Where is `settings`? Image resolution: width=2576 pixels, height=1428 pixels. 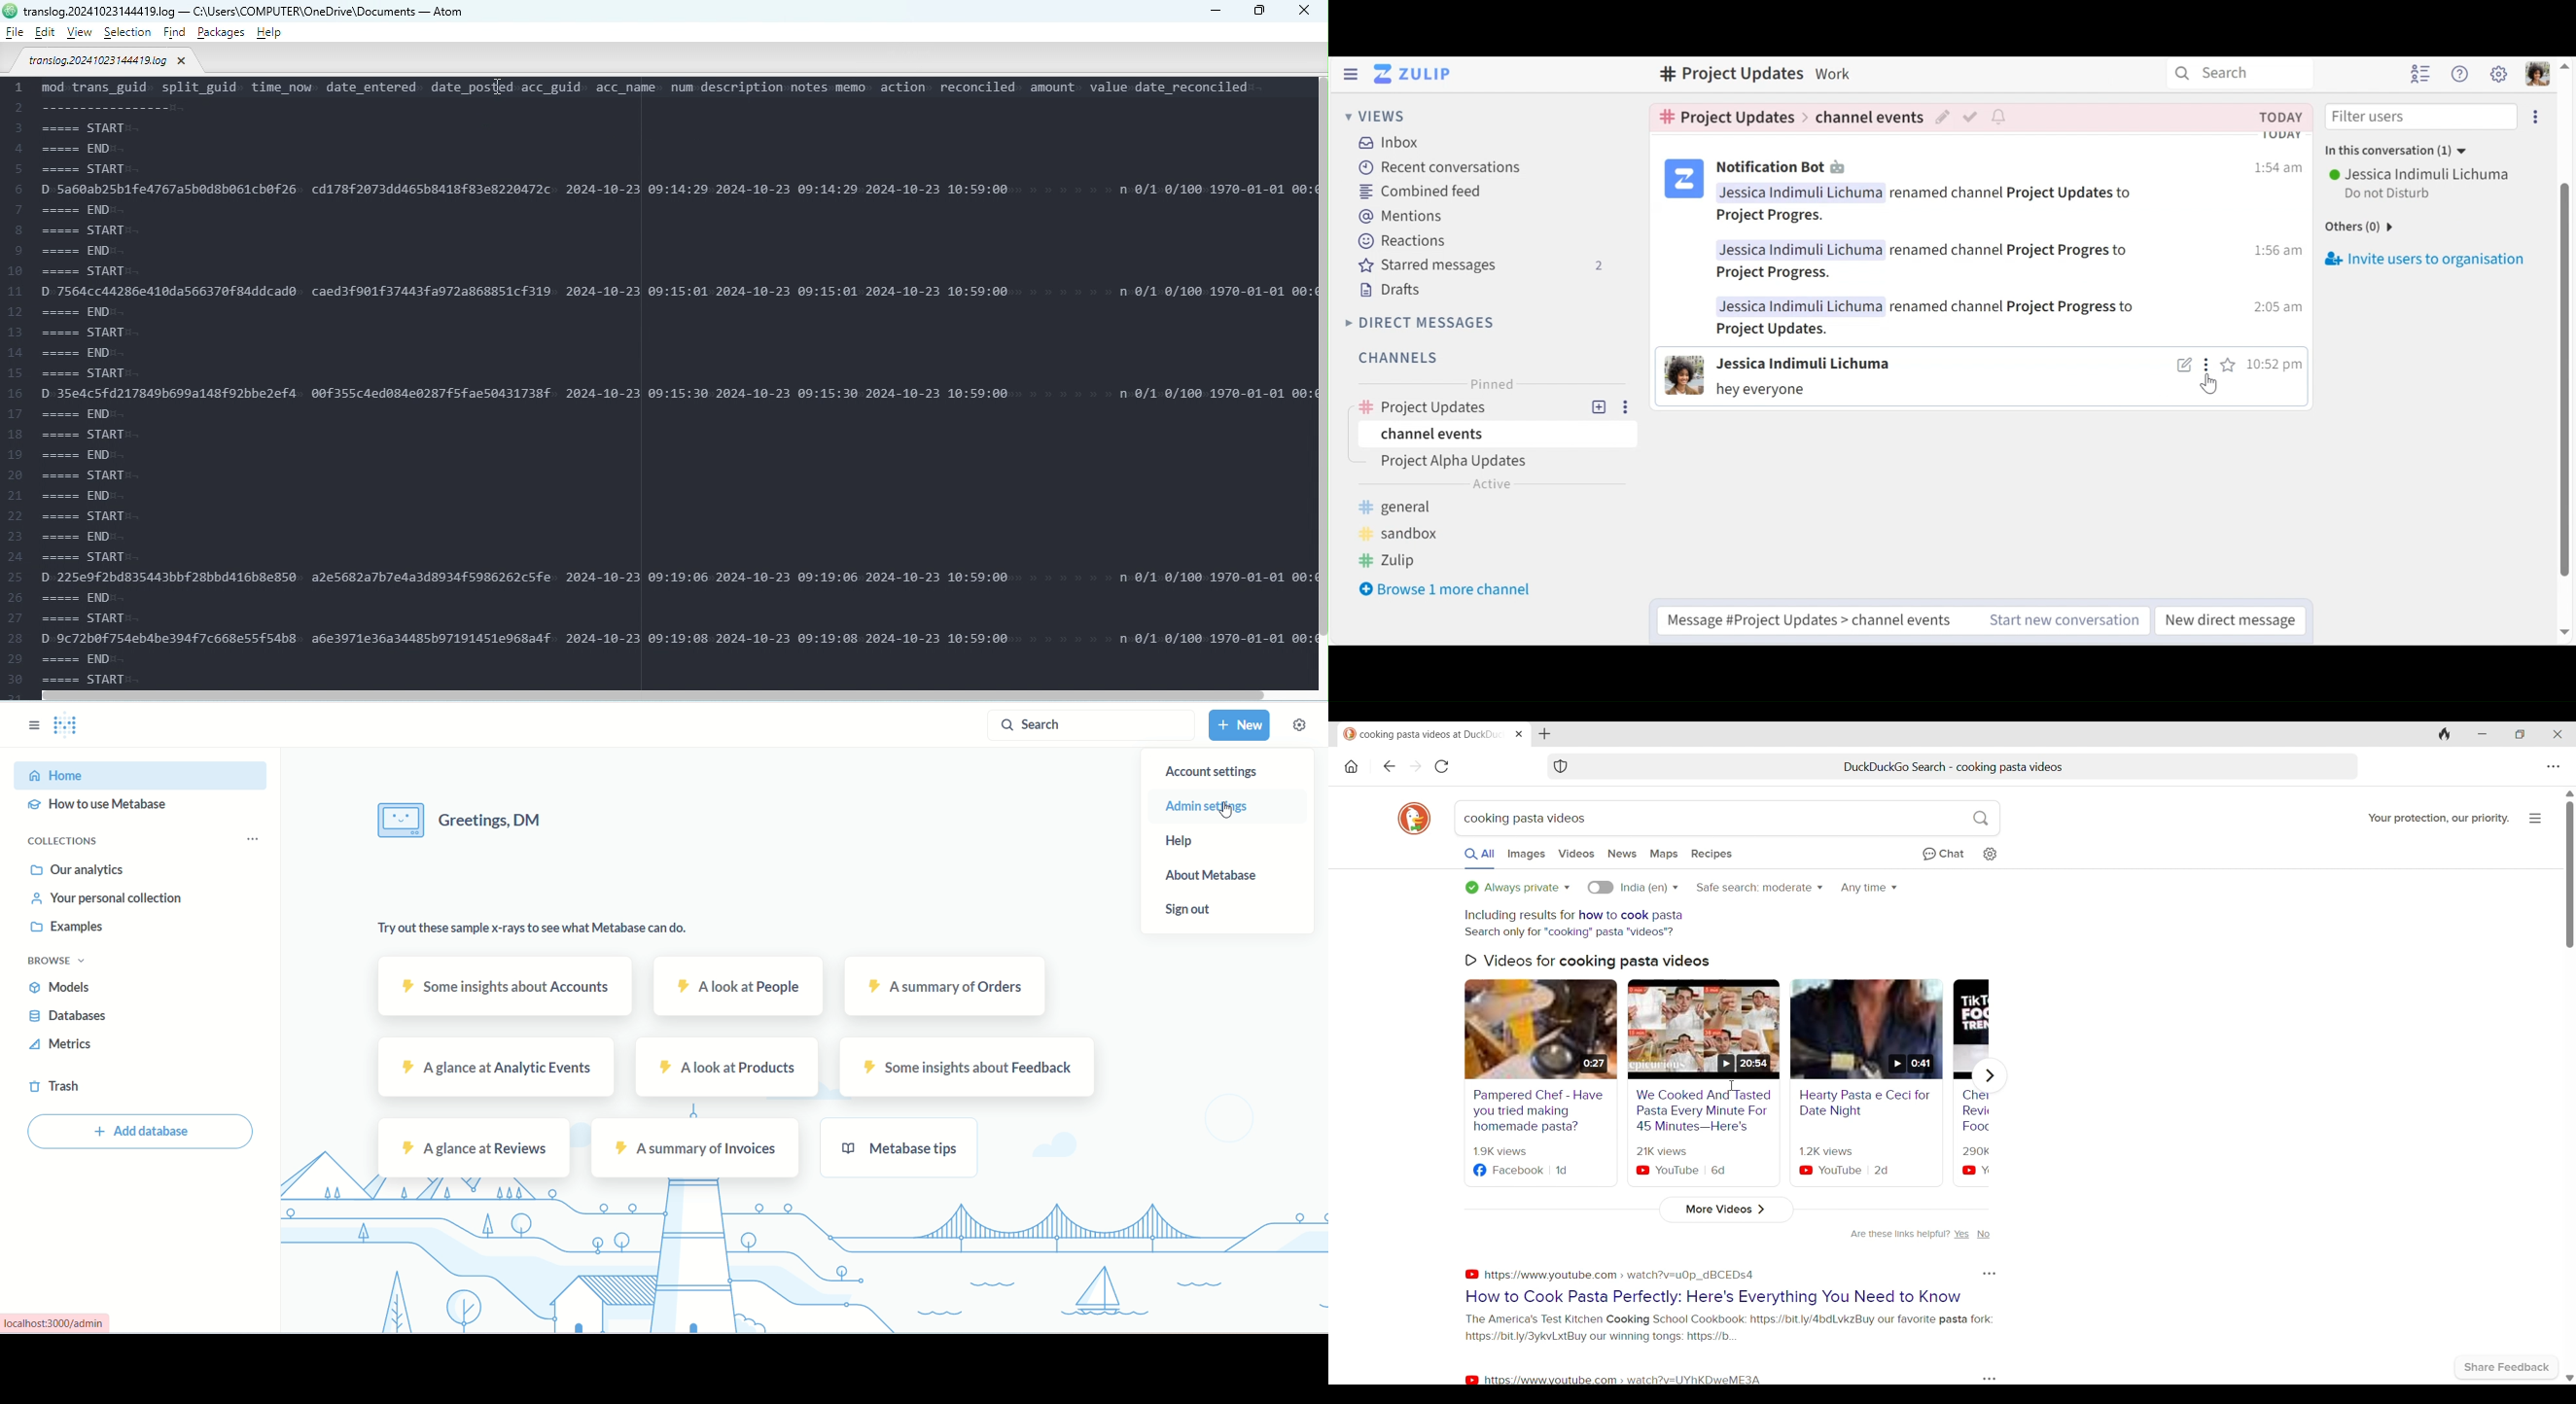
settings is located at coordinates (1300, 725).